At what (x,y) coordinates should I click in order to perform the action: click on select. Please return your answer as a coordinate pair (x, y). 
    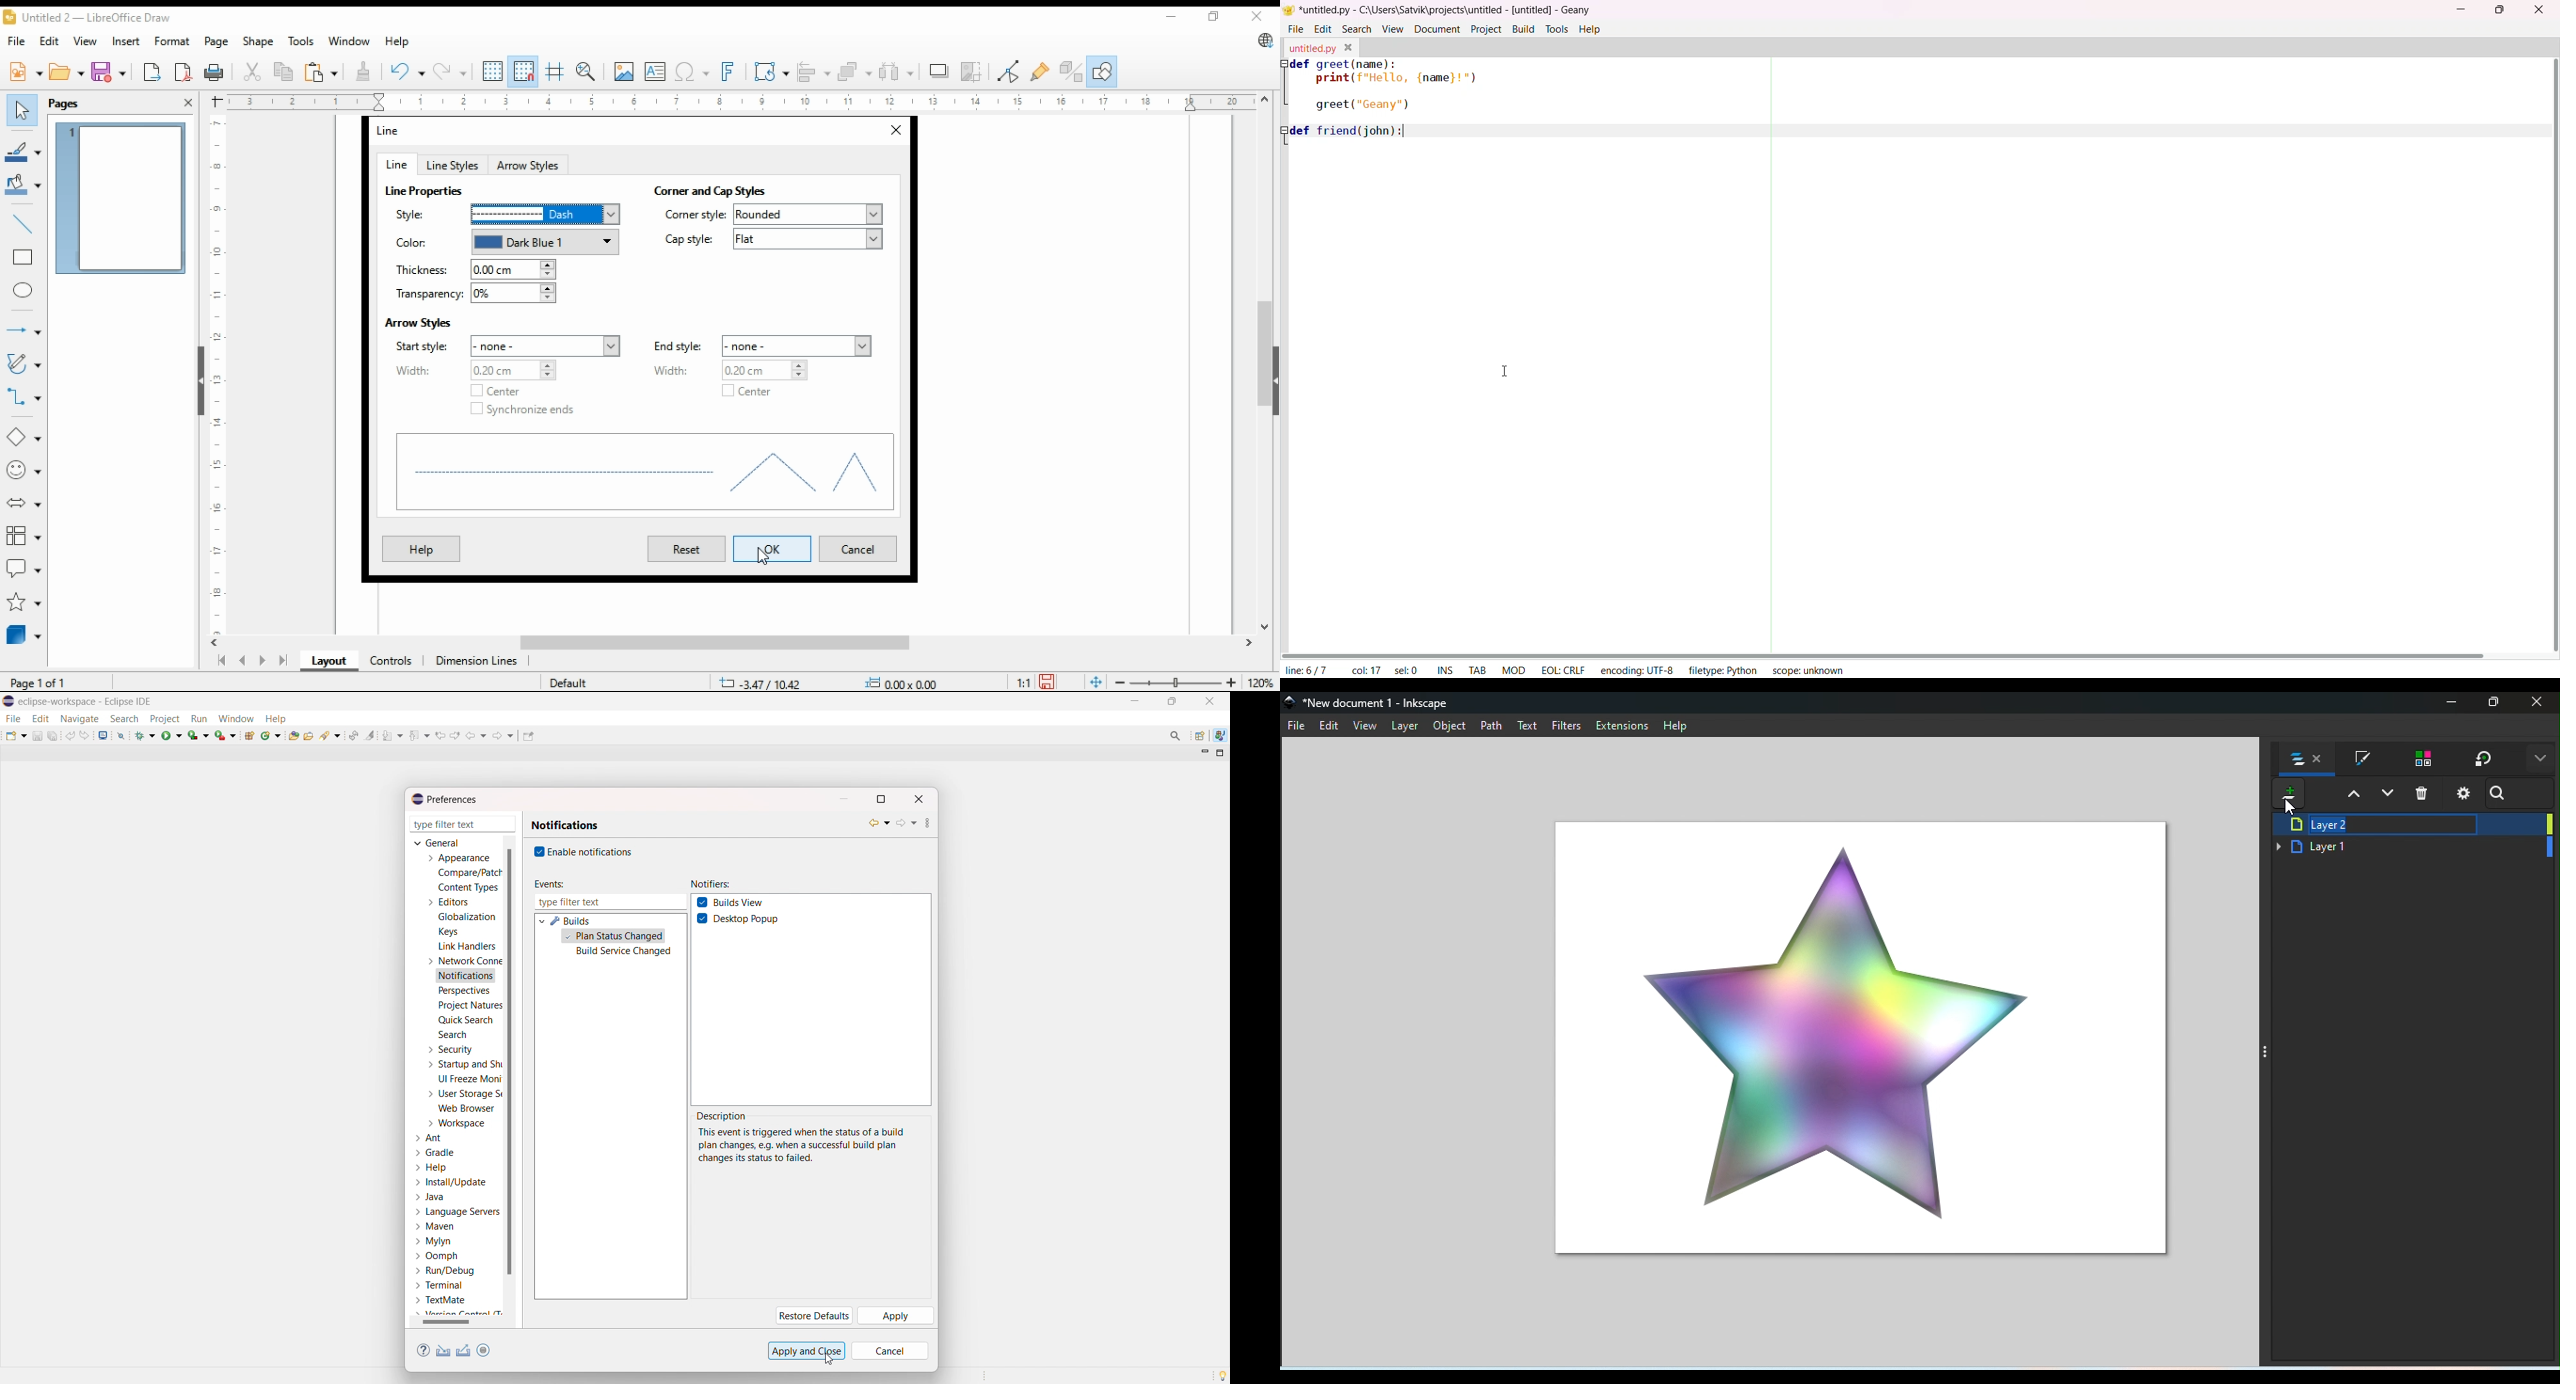
    Looking at the image, I should click on (22, 110).